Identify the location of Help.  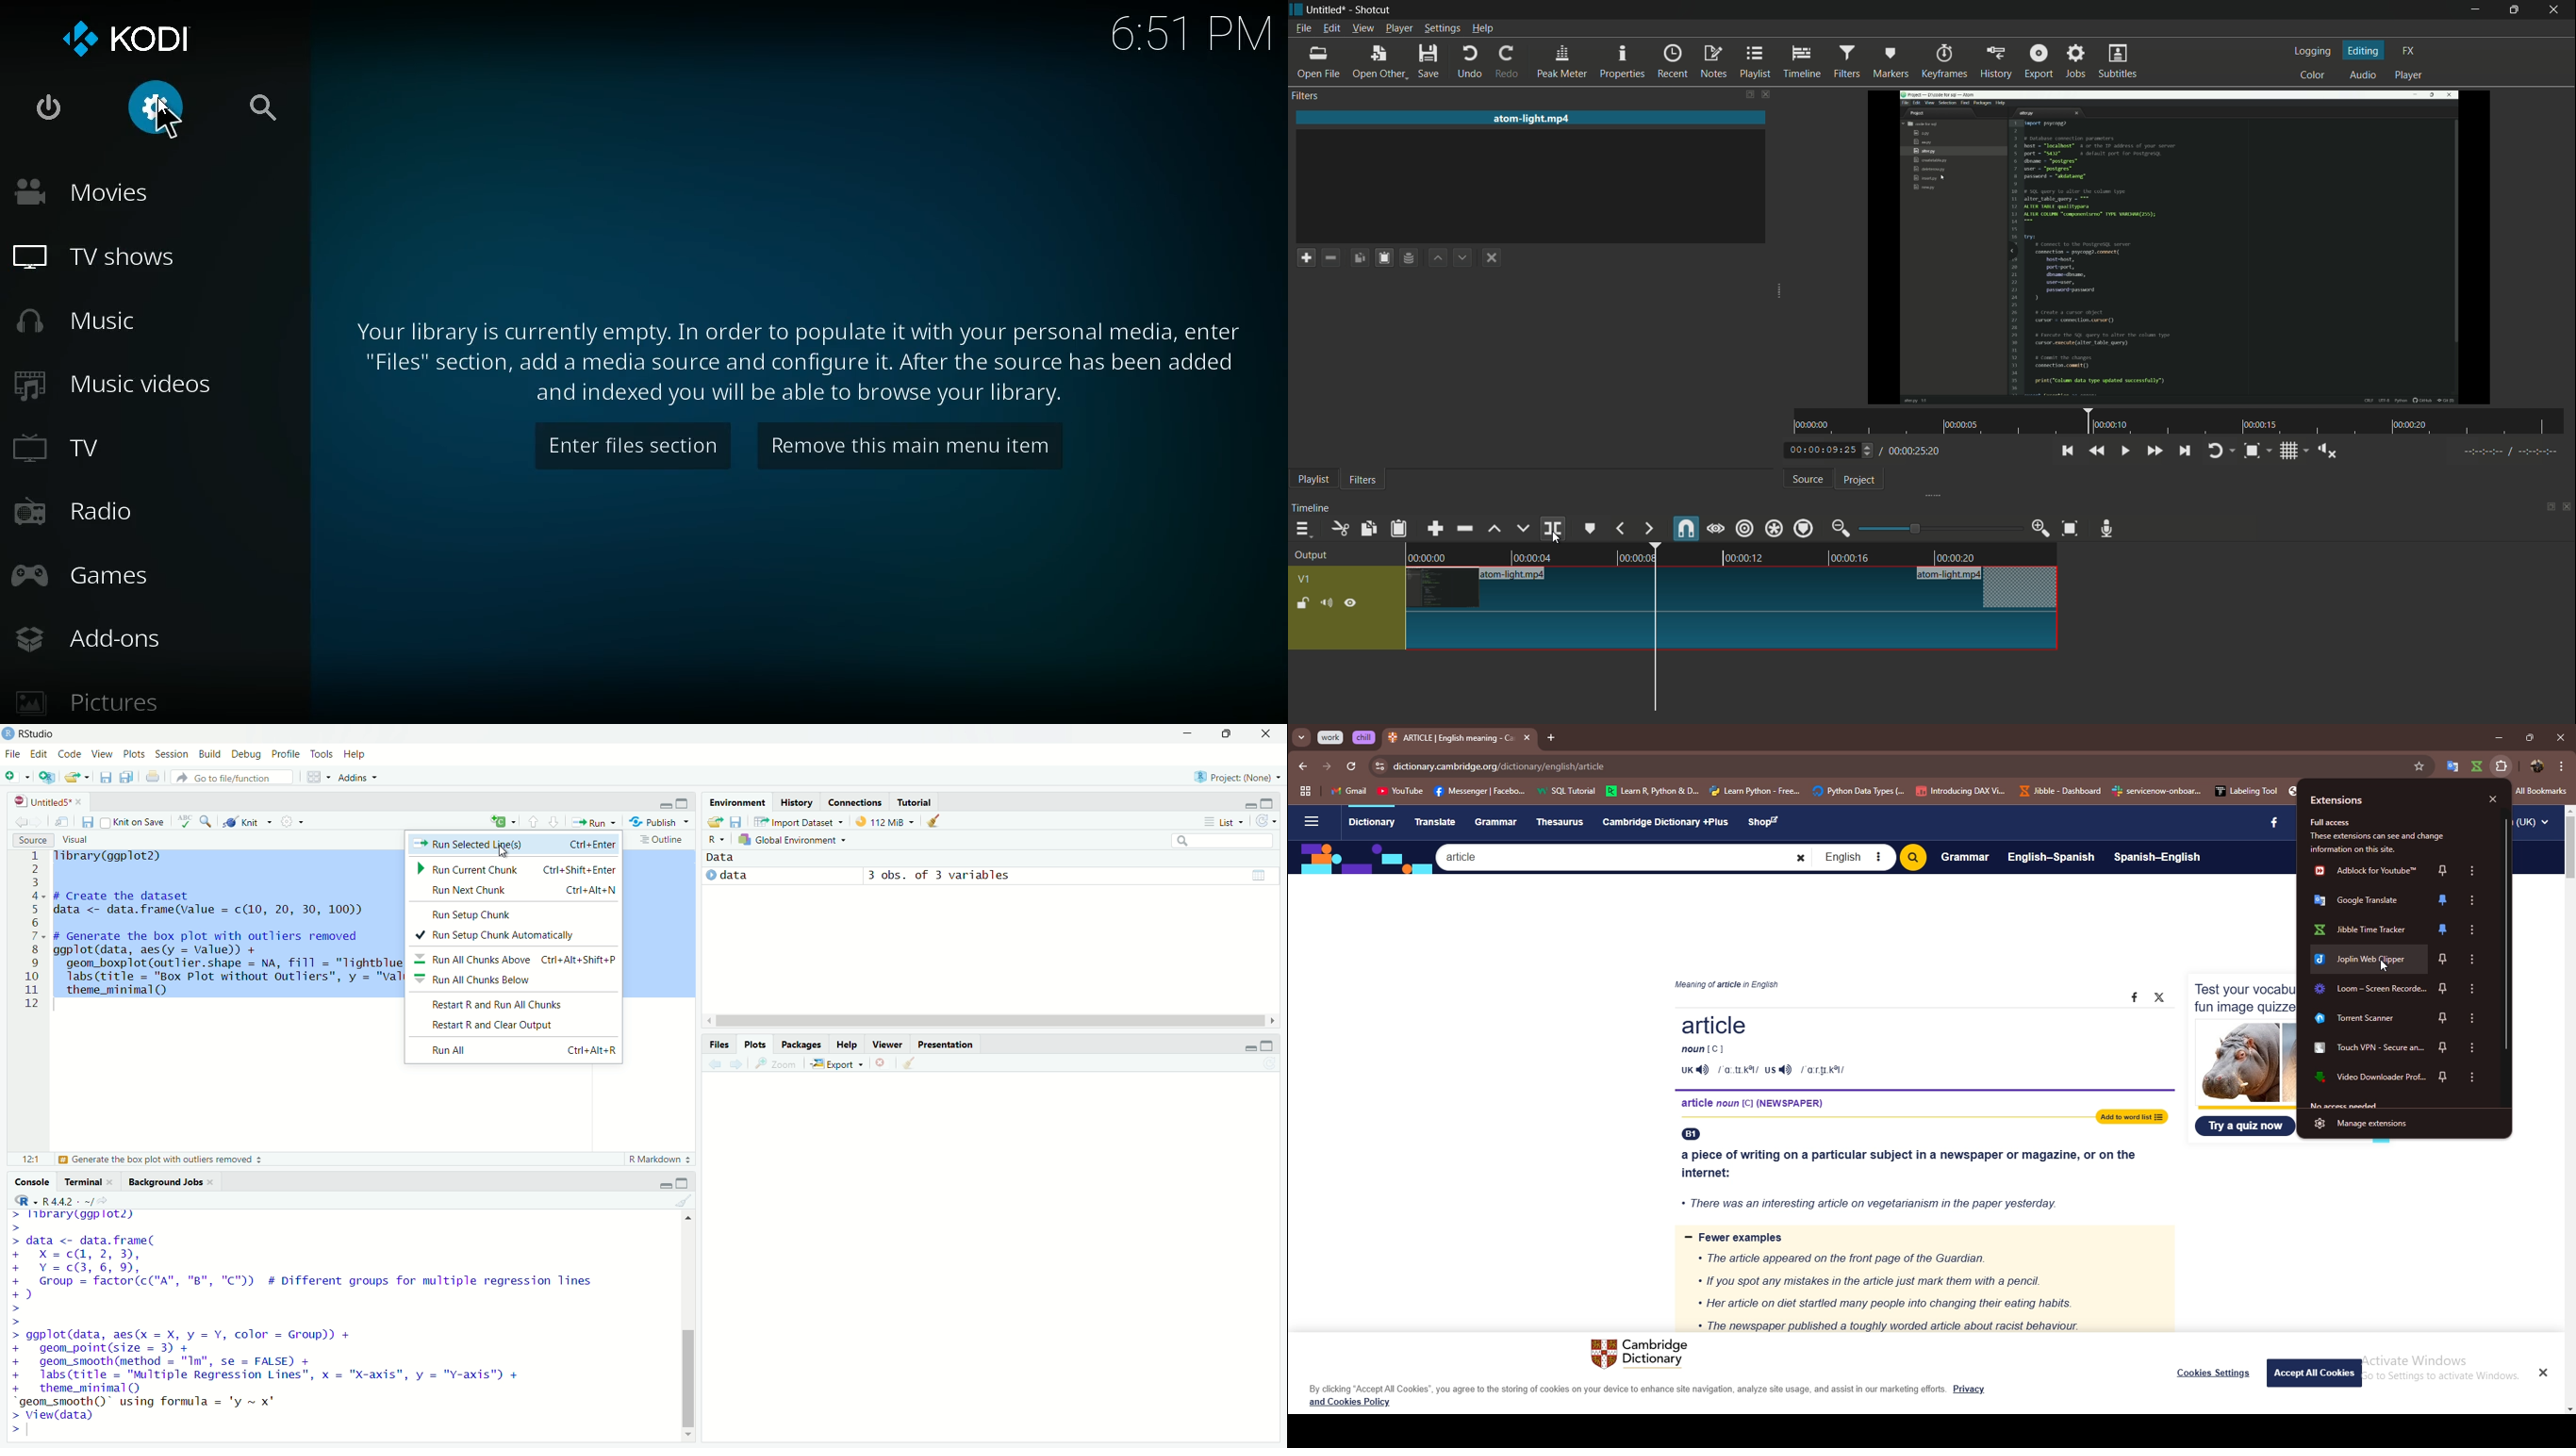
(361, 753).